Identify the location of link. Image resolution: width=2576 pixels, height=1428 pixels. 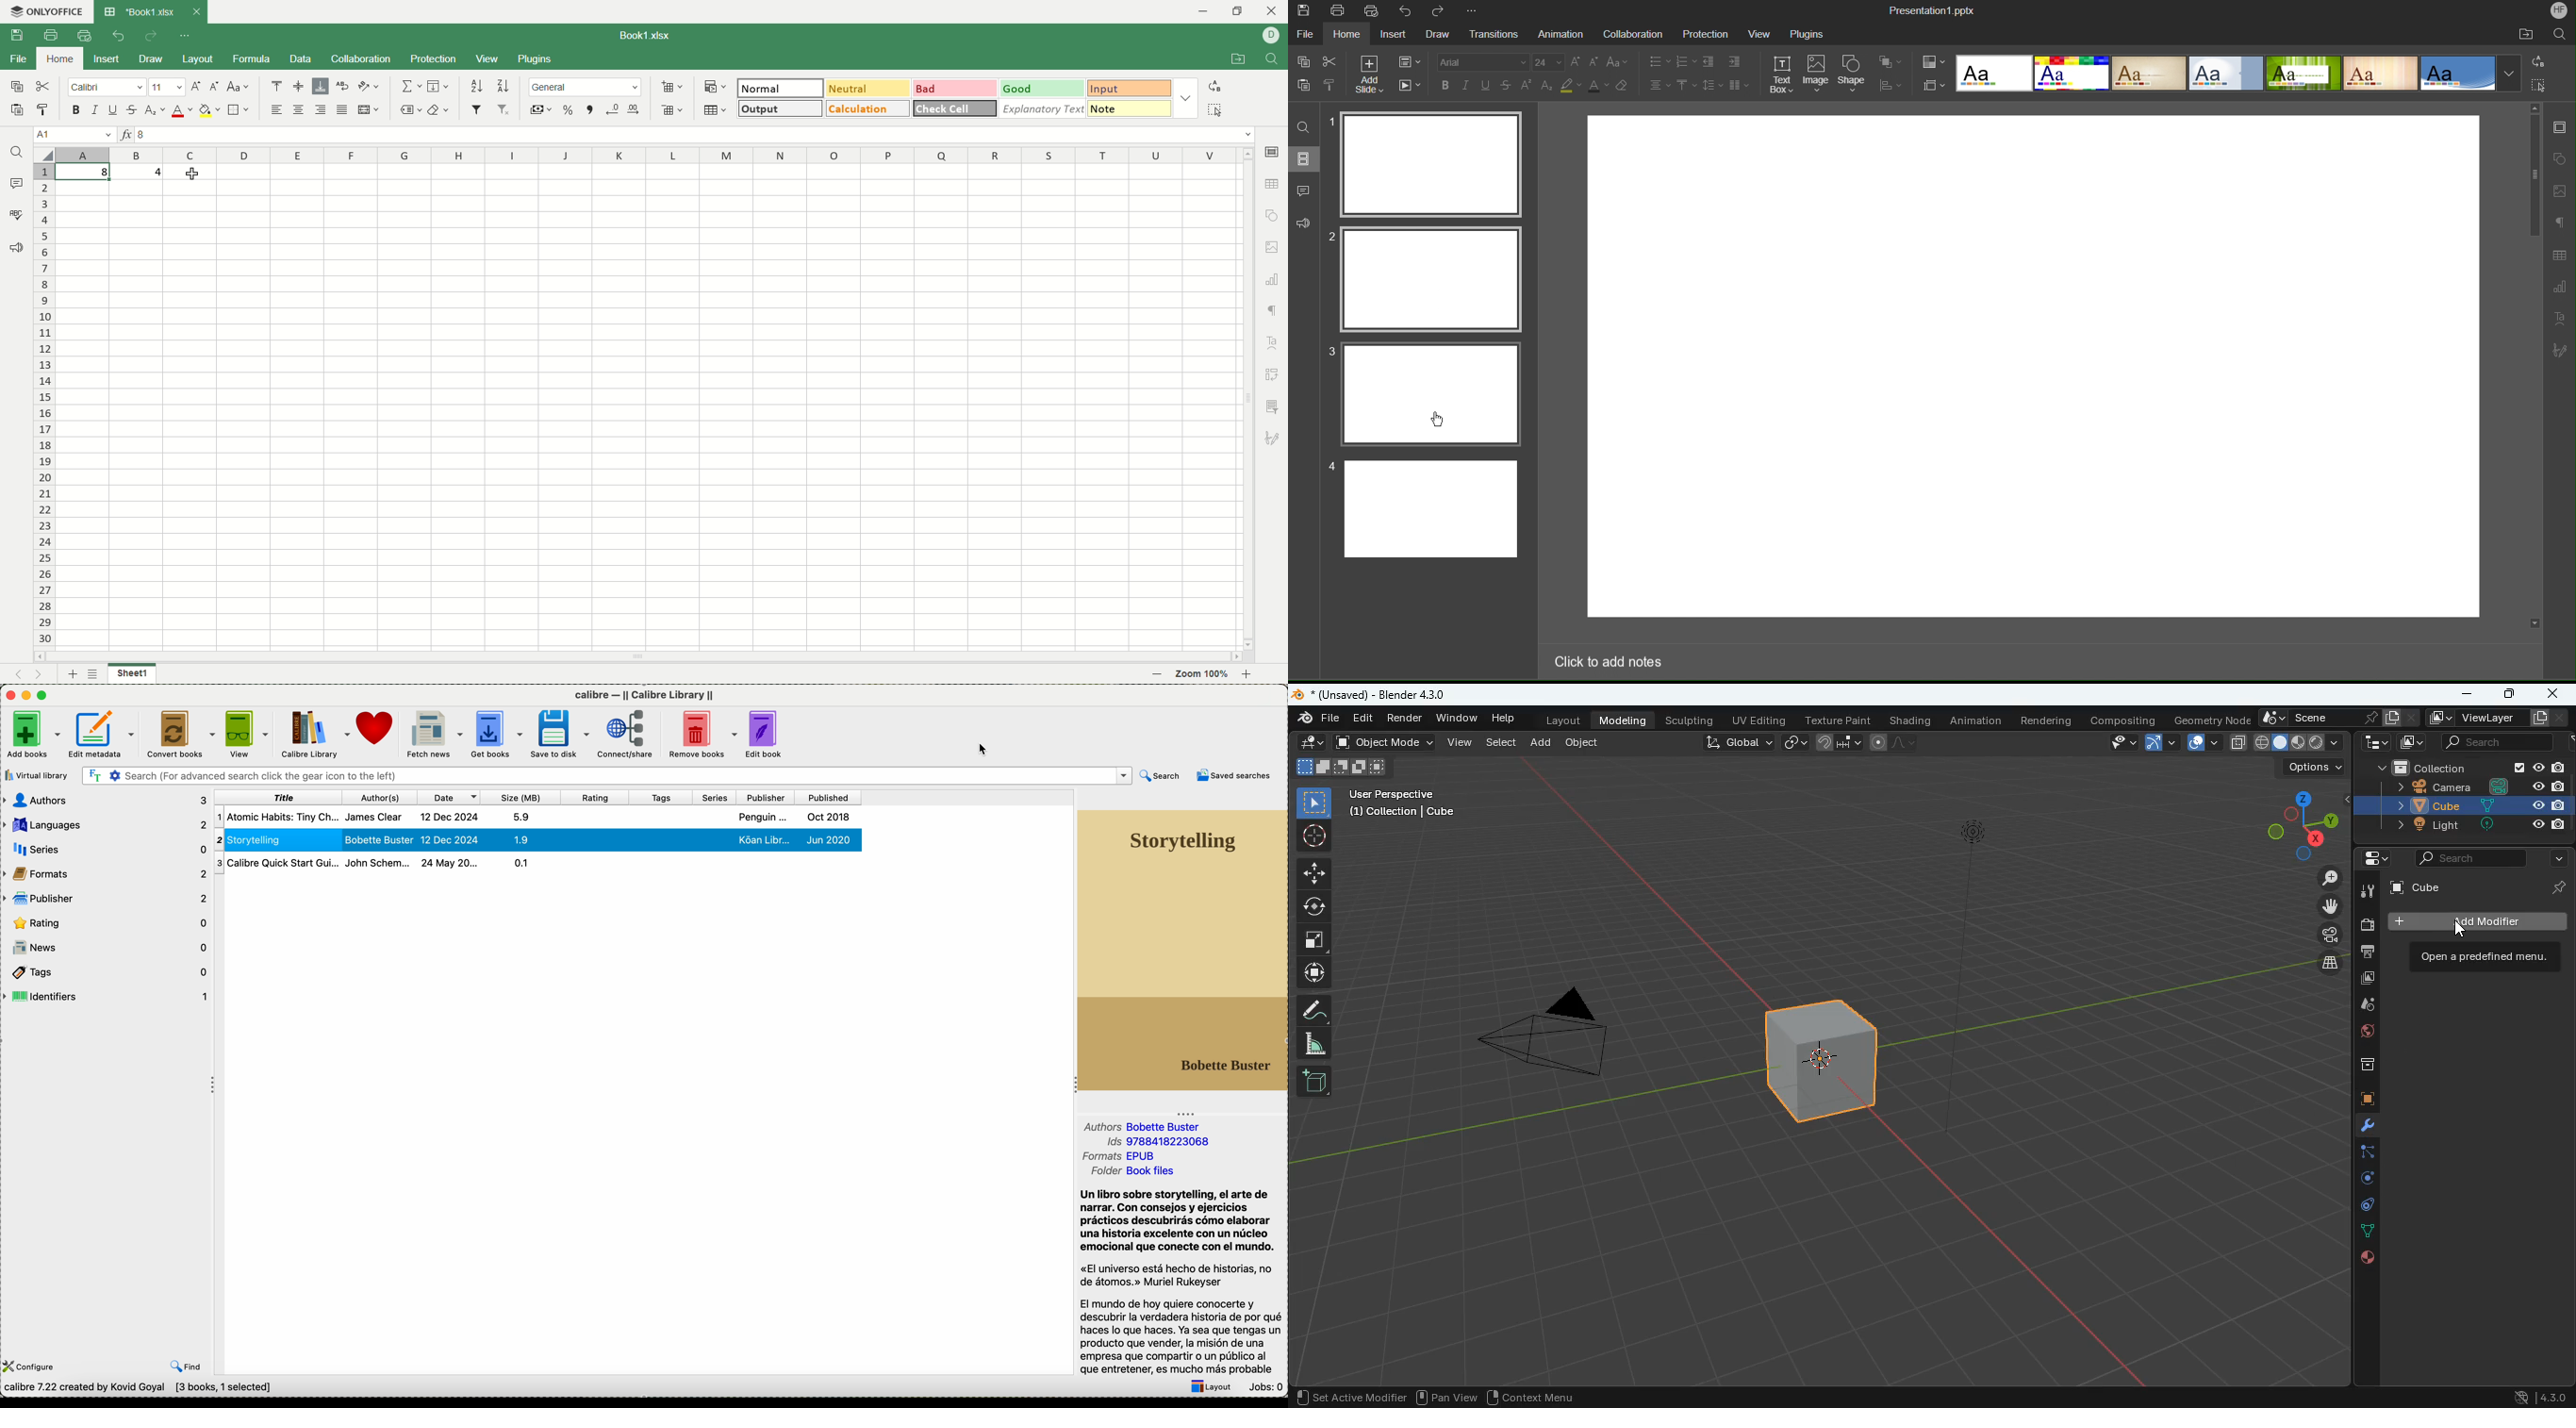
(1797, 743).